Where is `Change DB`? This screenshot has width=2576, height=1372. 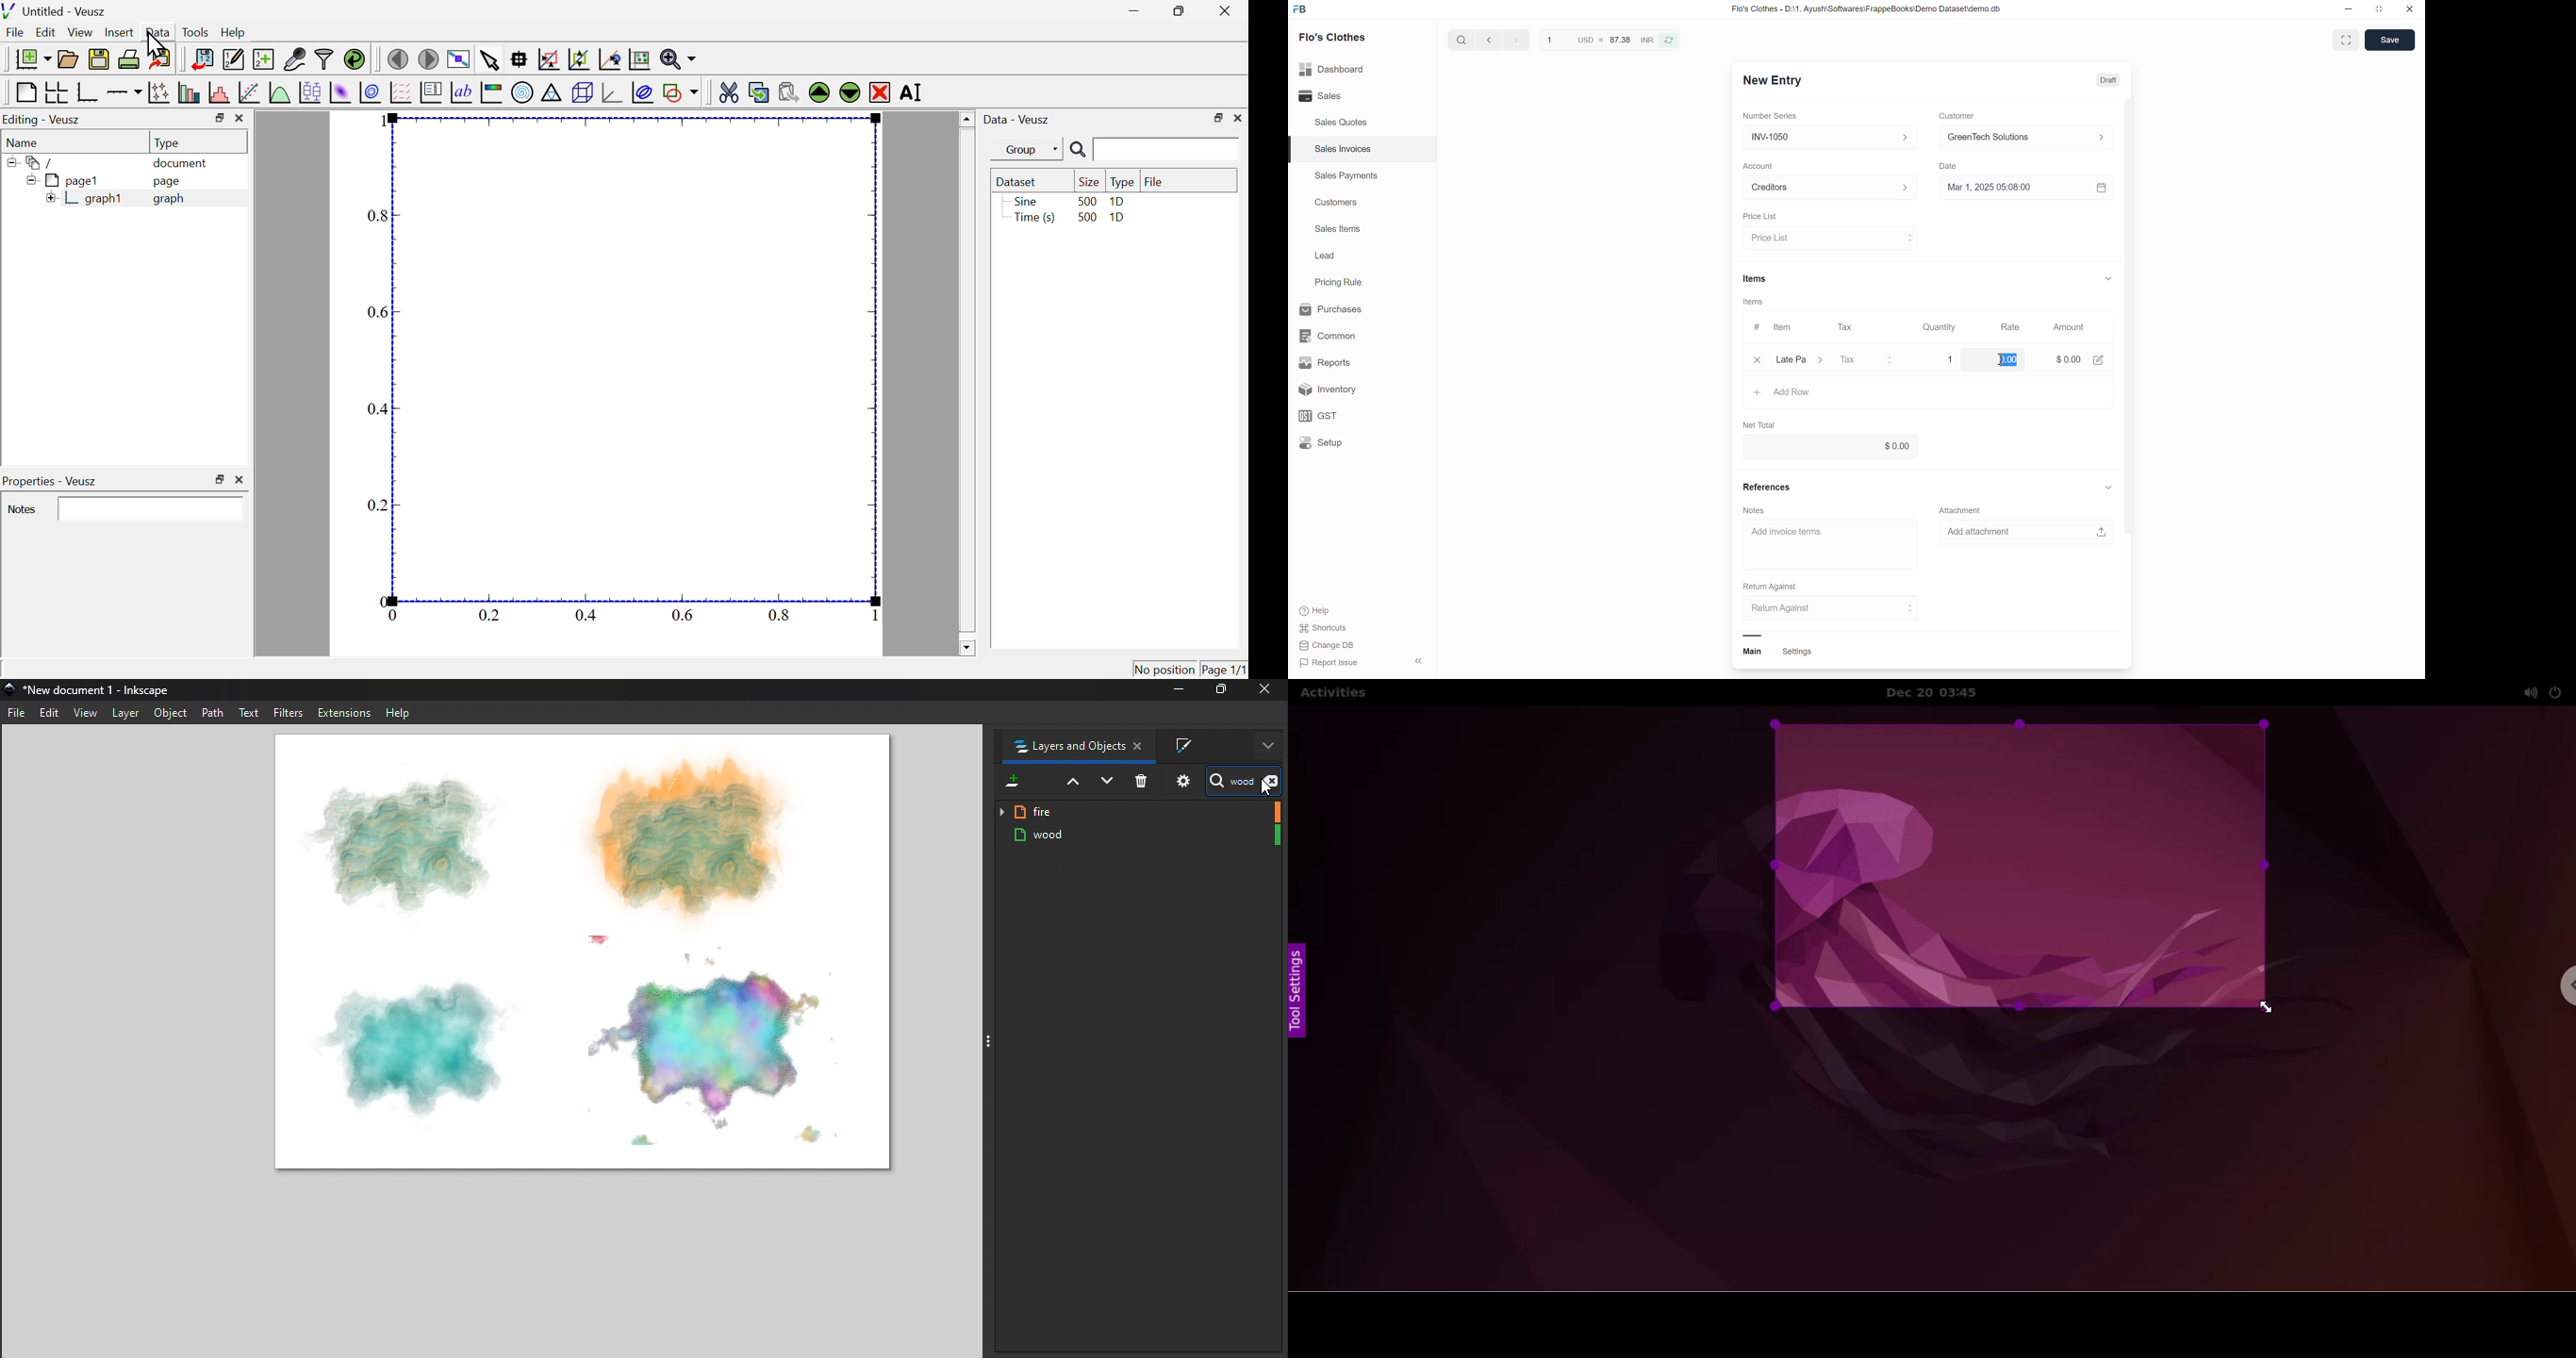 Change DB is located at coordinates (1328, 647).